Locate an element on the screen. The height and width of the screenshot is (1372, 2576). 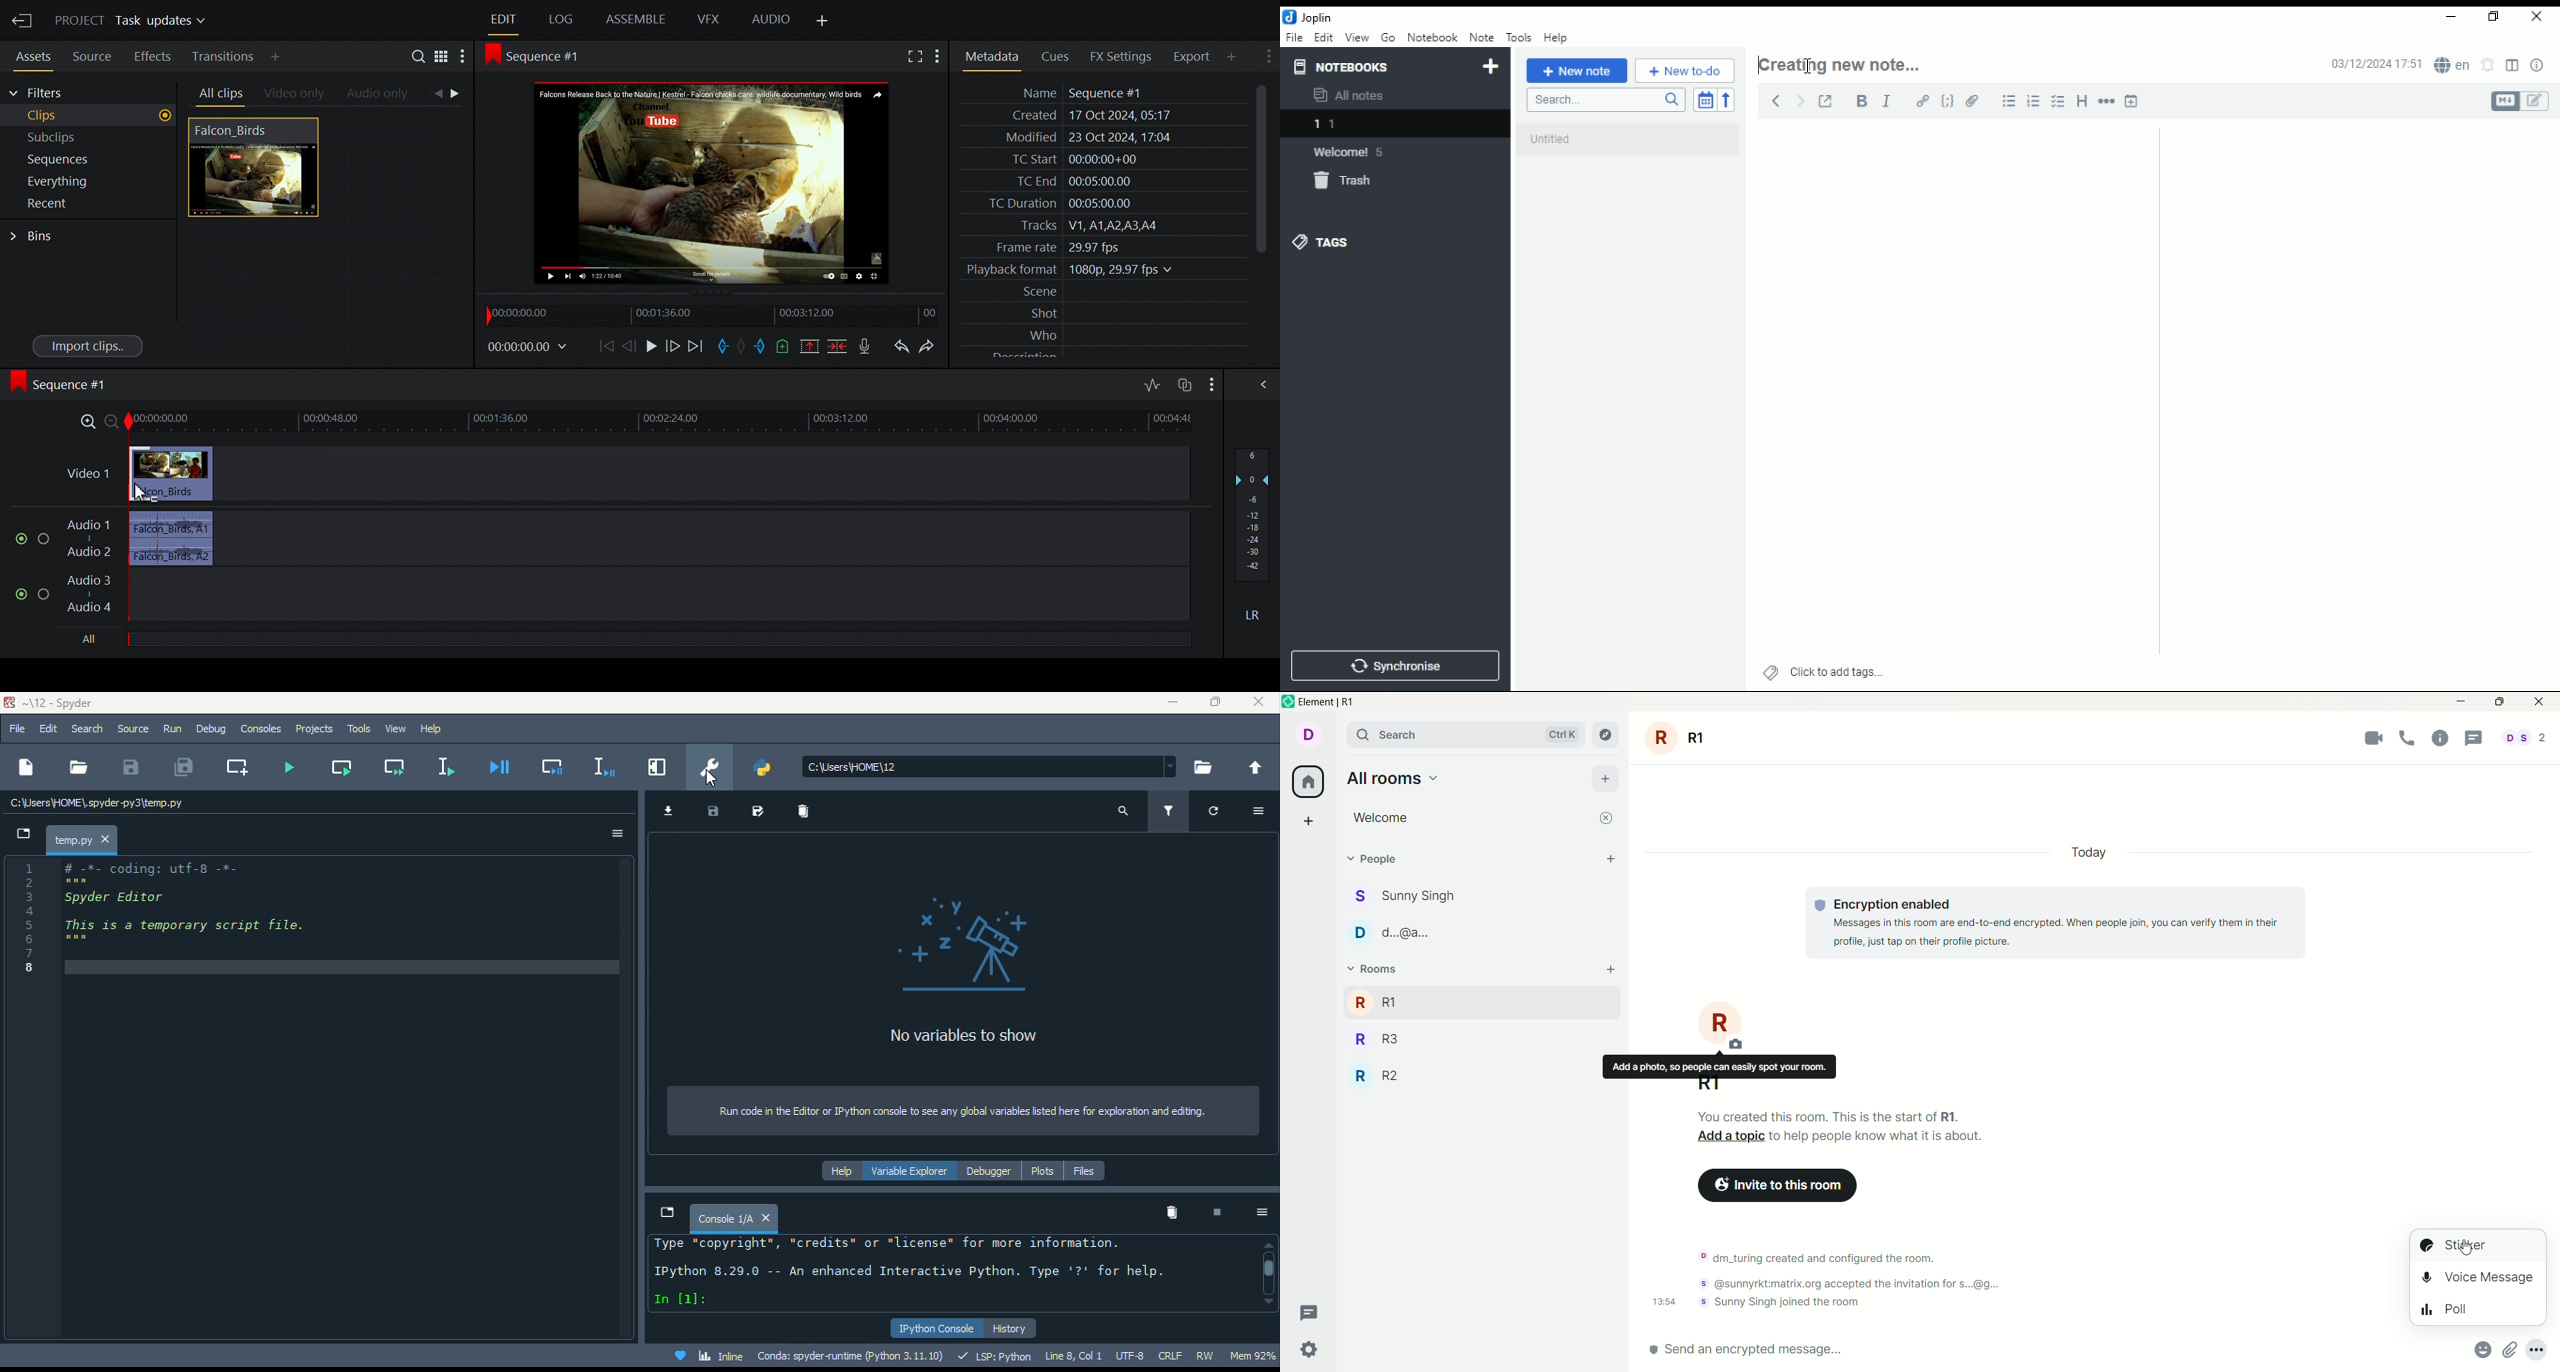
Assemble is located at coordinates (637, 19).